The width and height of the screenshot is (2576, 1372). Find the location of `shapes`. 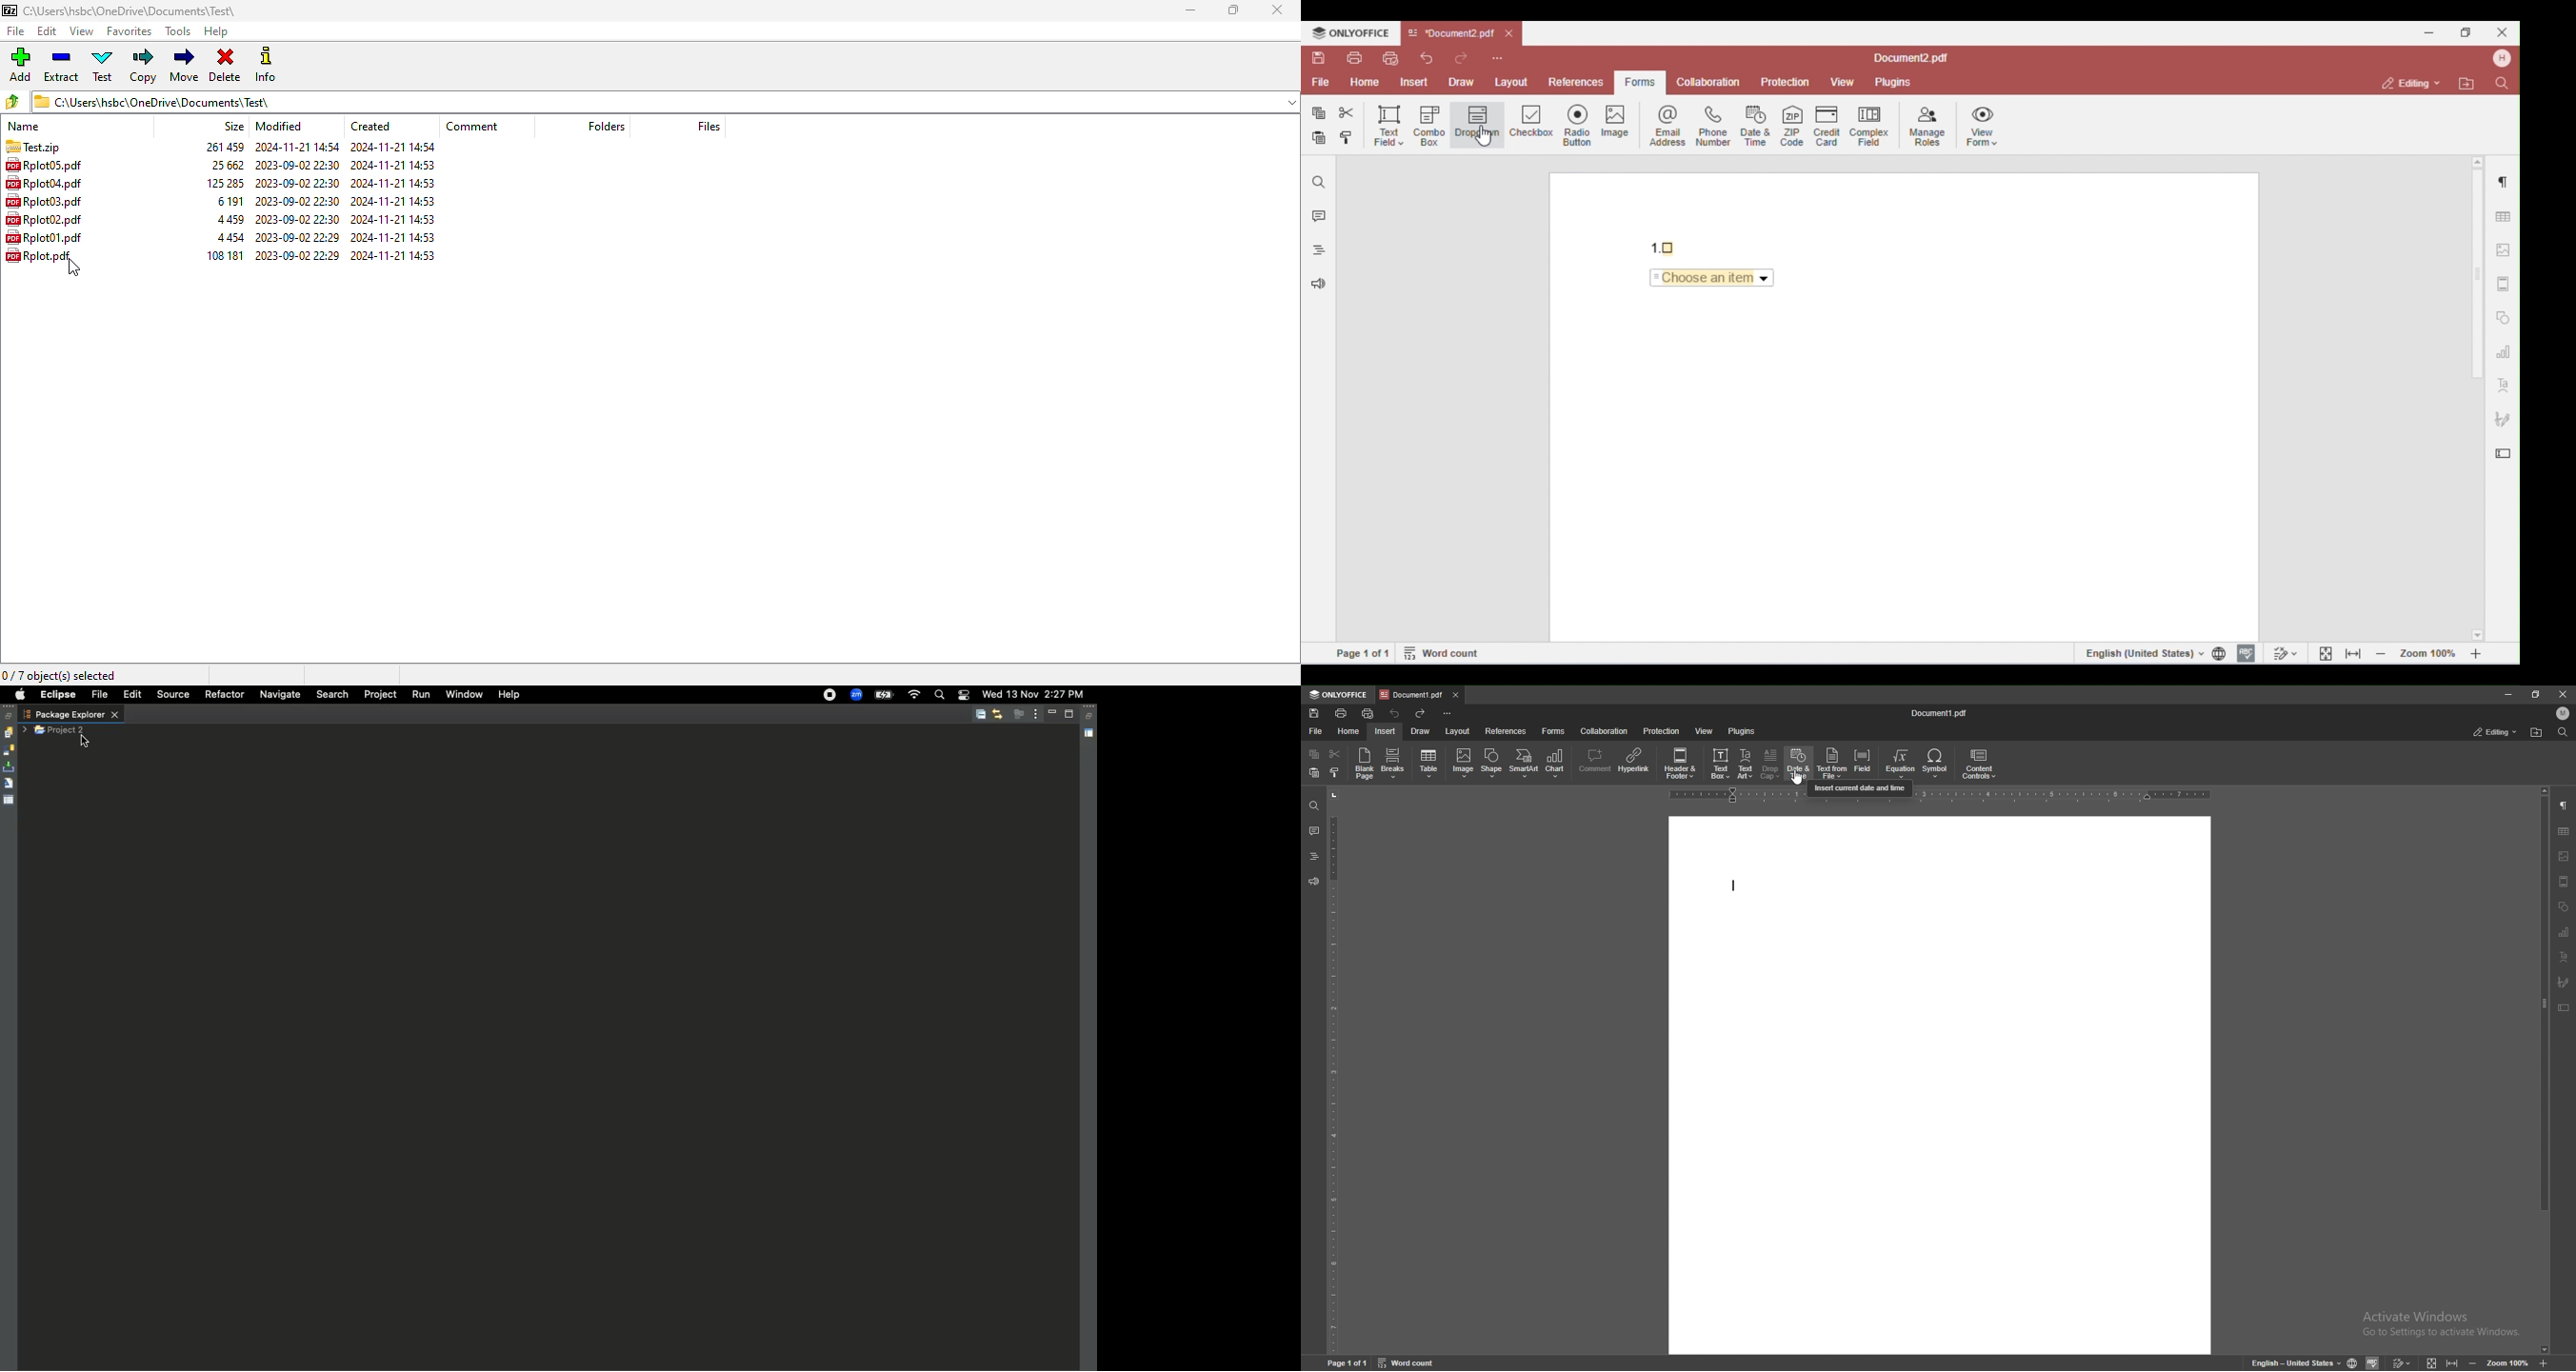

shapes is located at coordinates (2565, 907).